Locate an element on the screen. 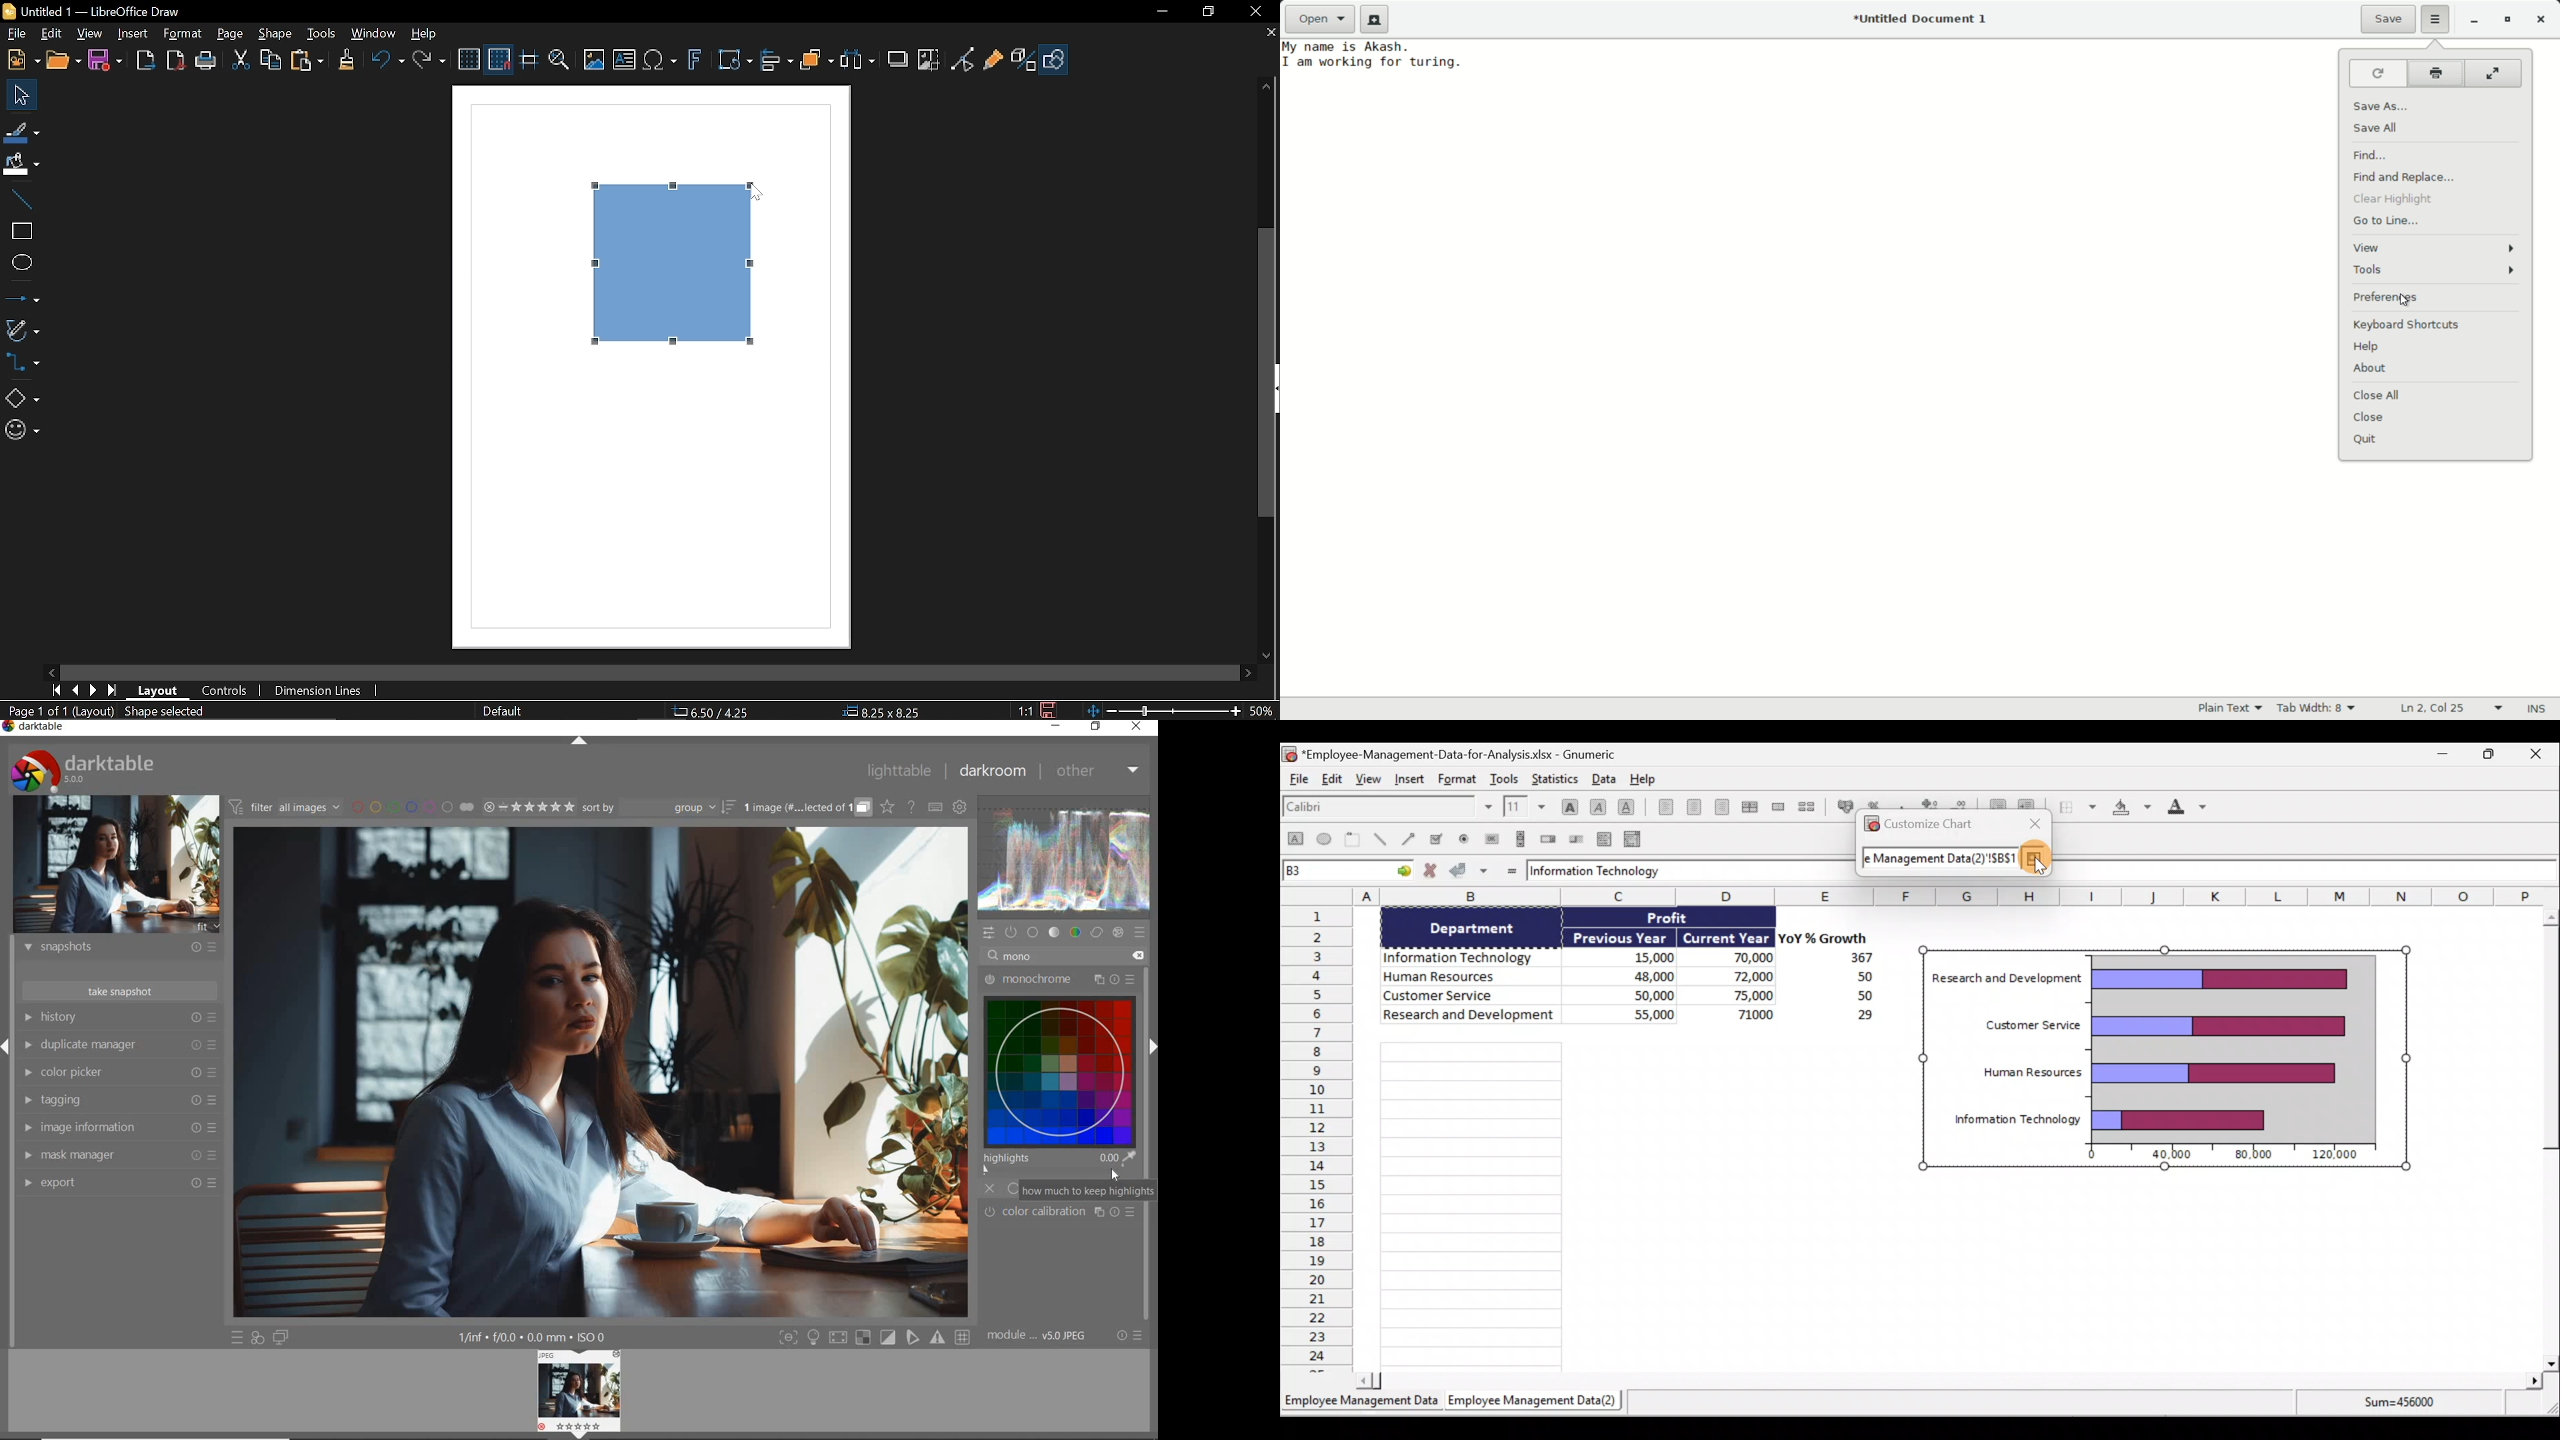  Create a scrollbar is located at coordinates (1518, 839).